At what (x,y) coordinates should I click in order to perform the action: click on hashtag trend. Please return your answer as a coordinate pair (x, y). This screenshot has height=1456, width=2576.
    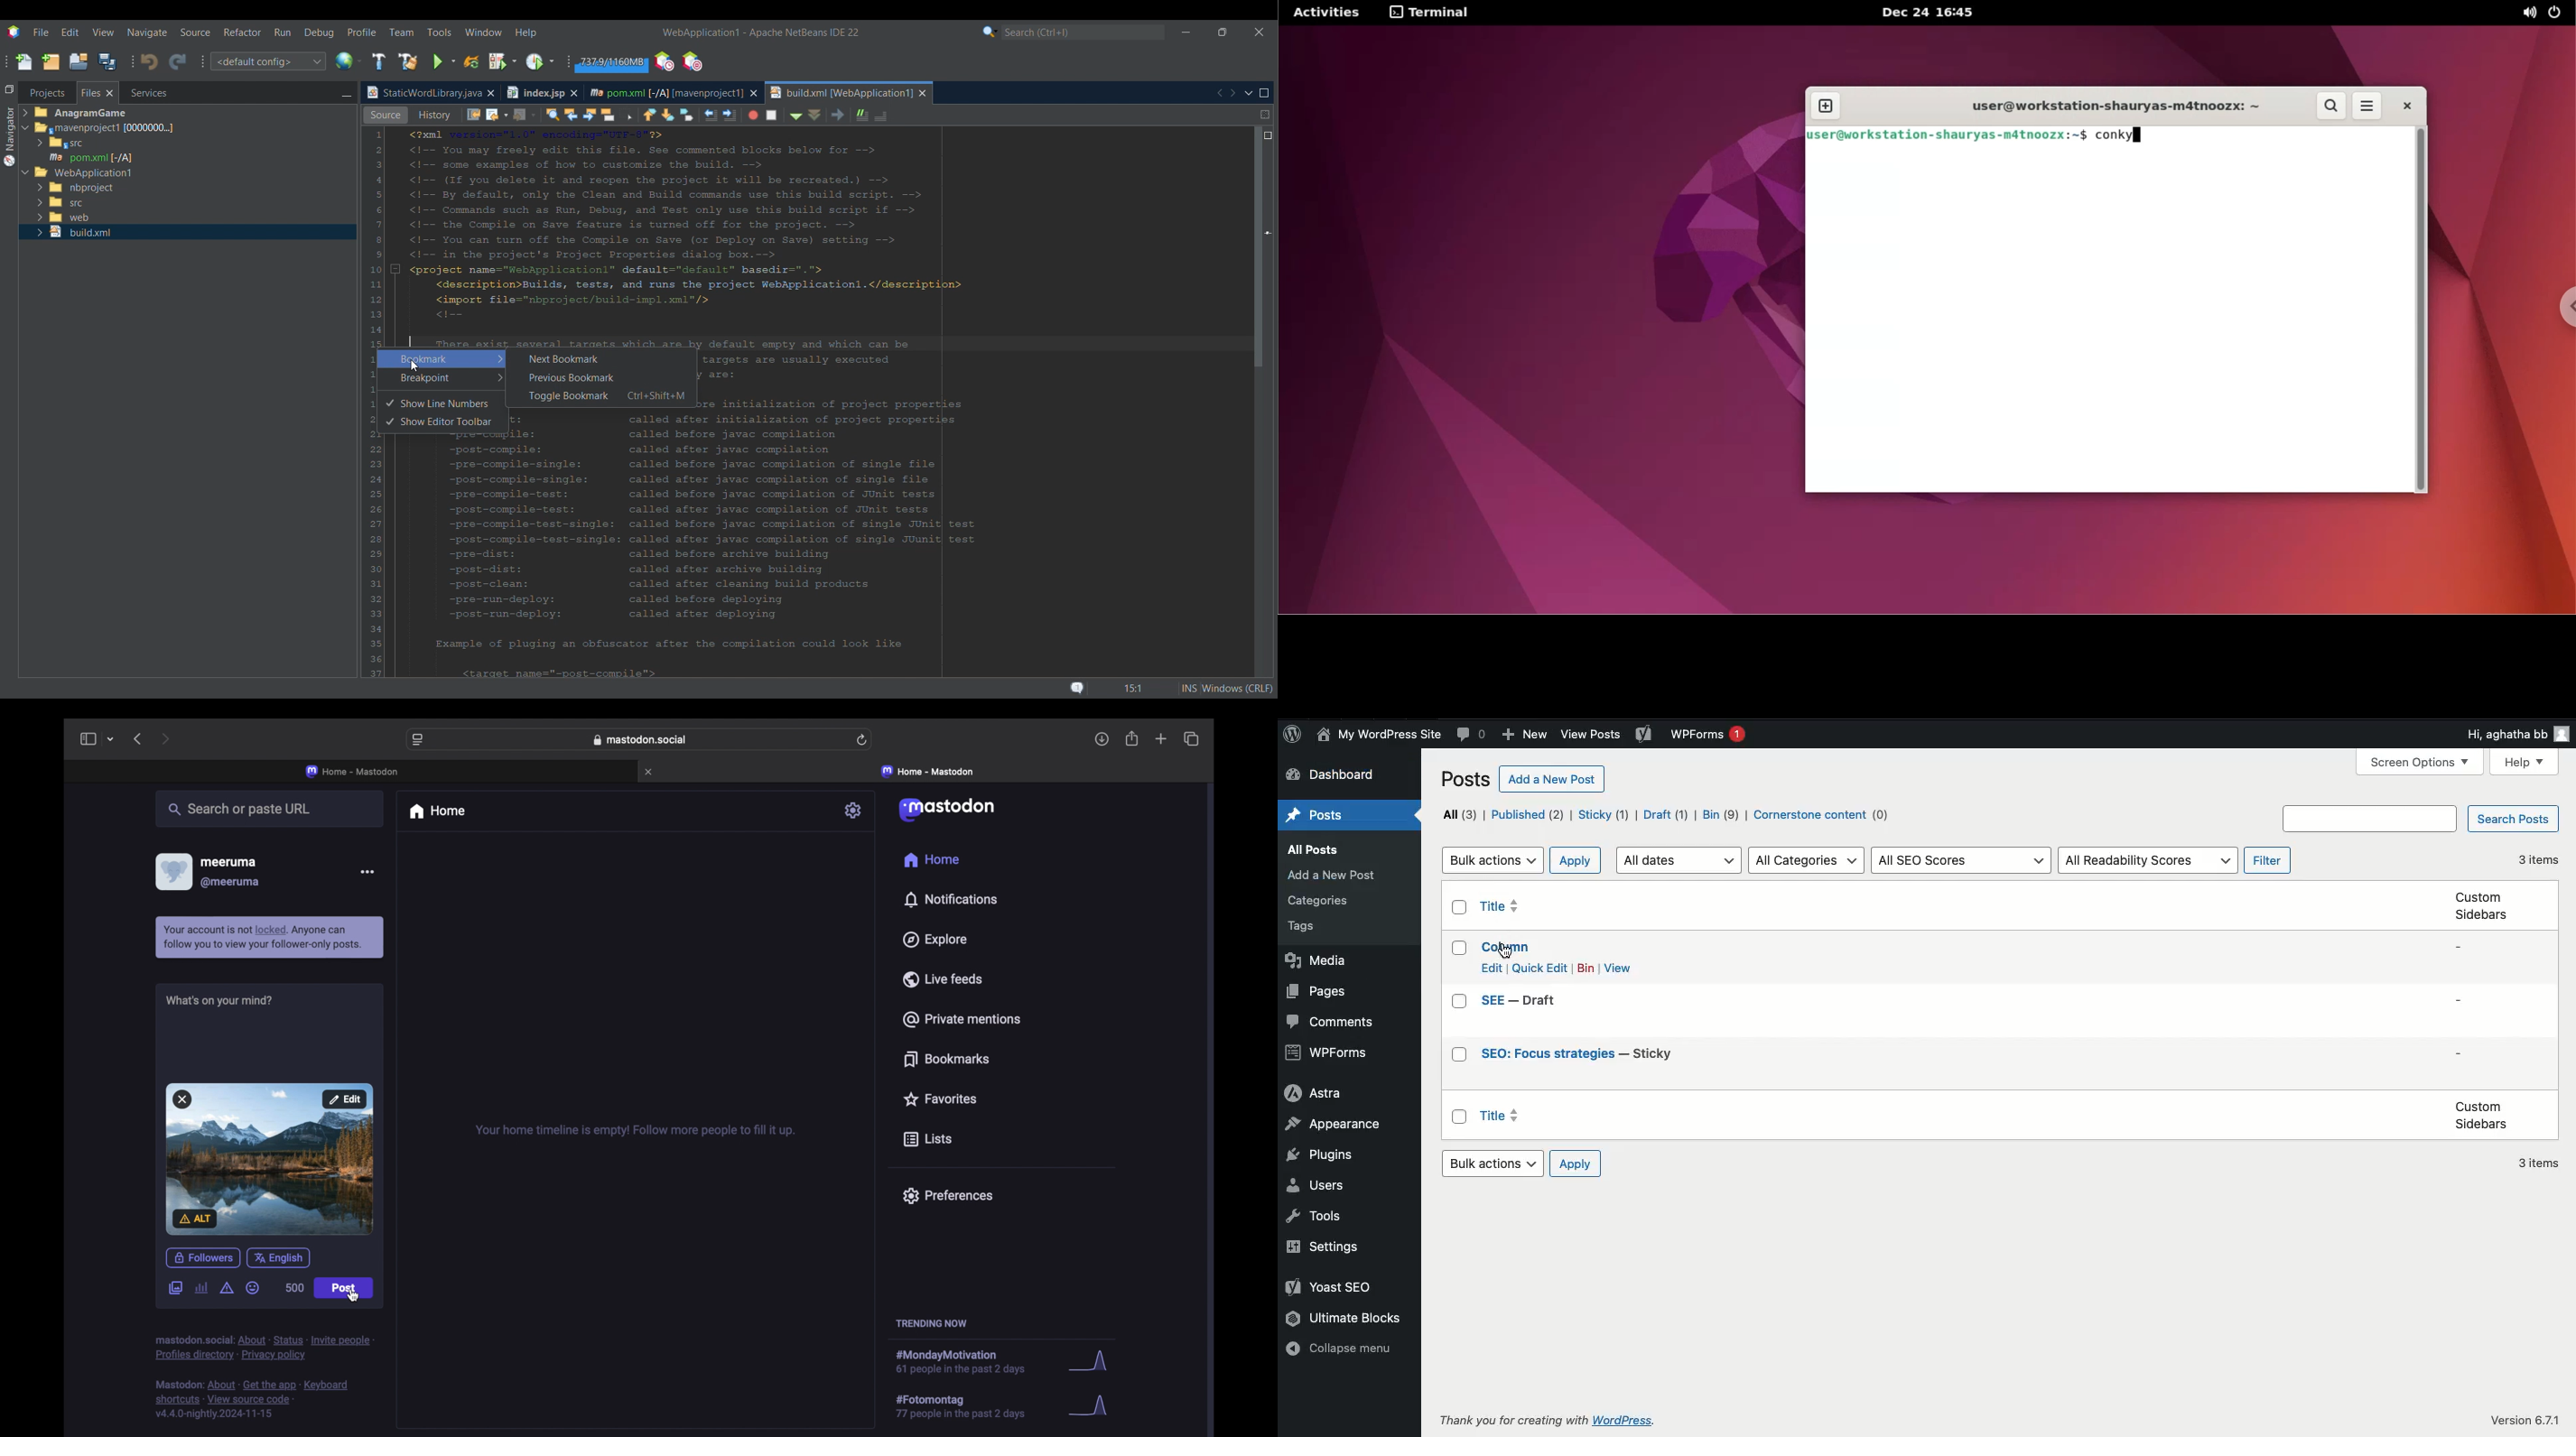
    Looking at the image, I should click on (970, 1359).